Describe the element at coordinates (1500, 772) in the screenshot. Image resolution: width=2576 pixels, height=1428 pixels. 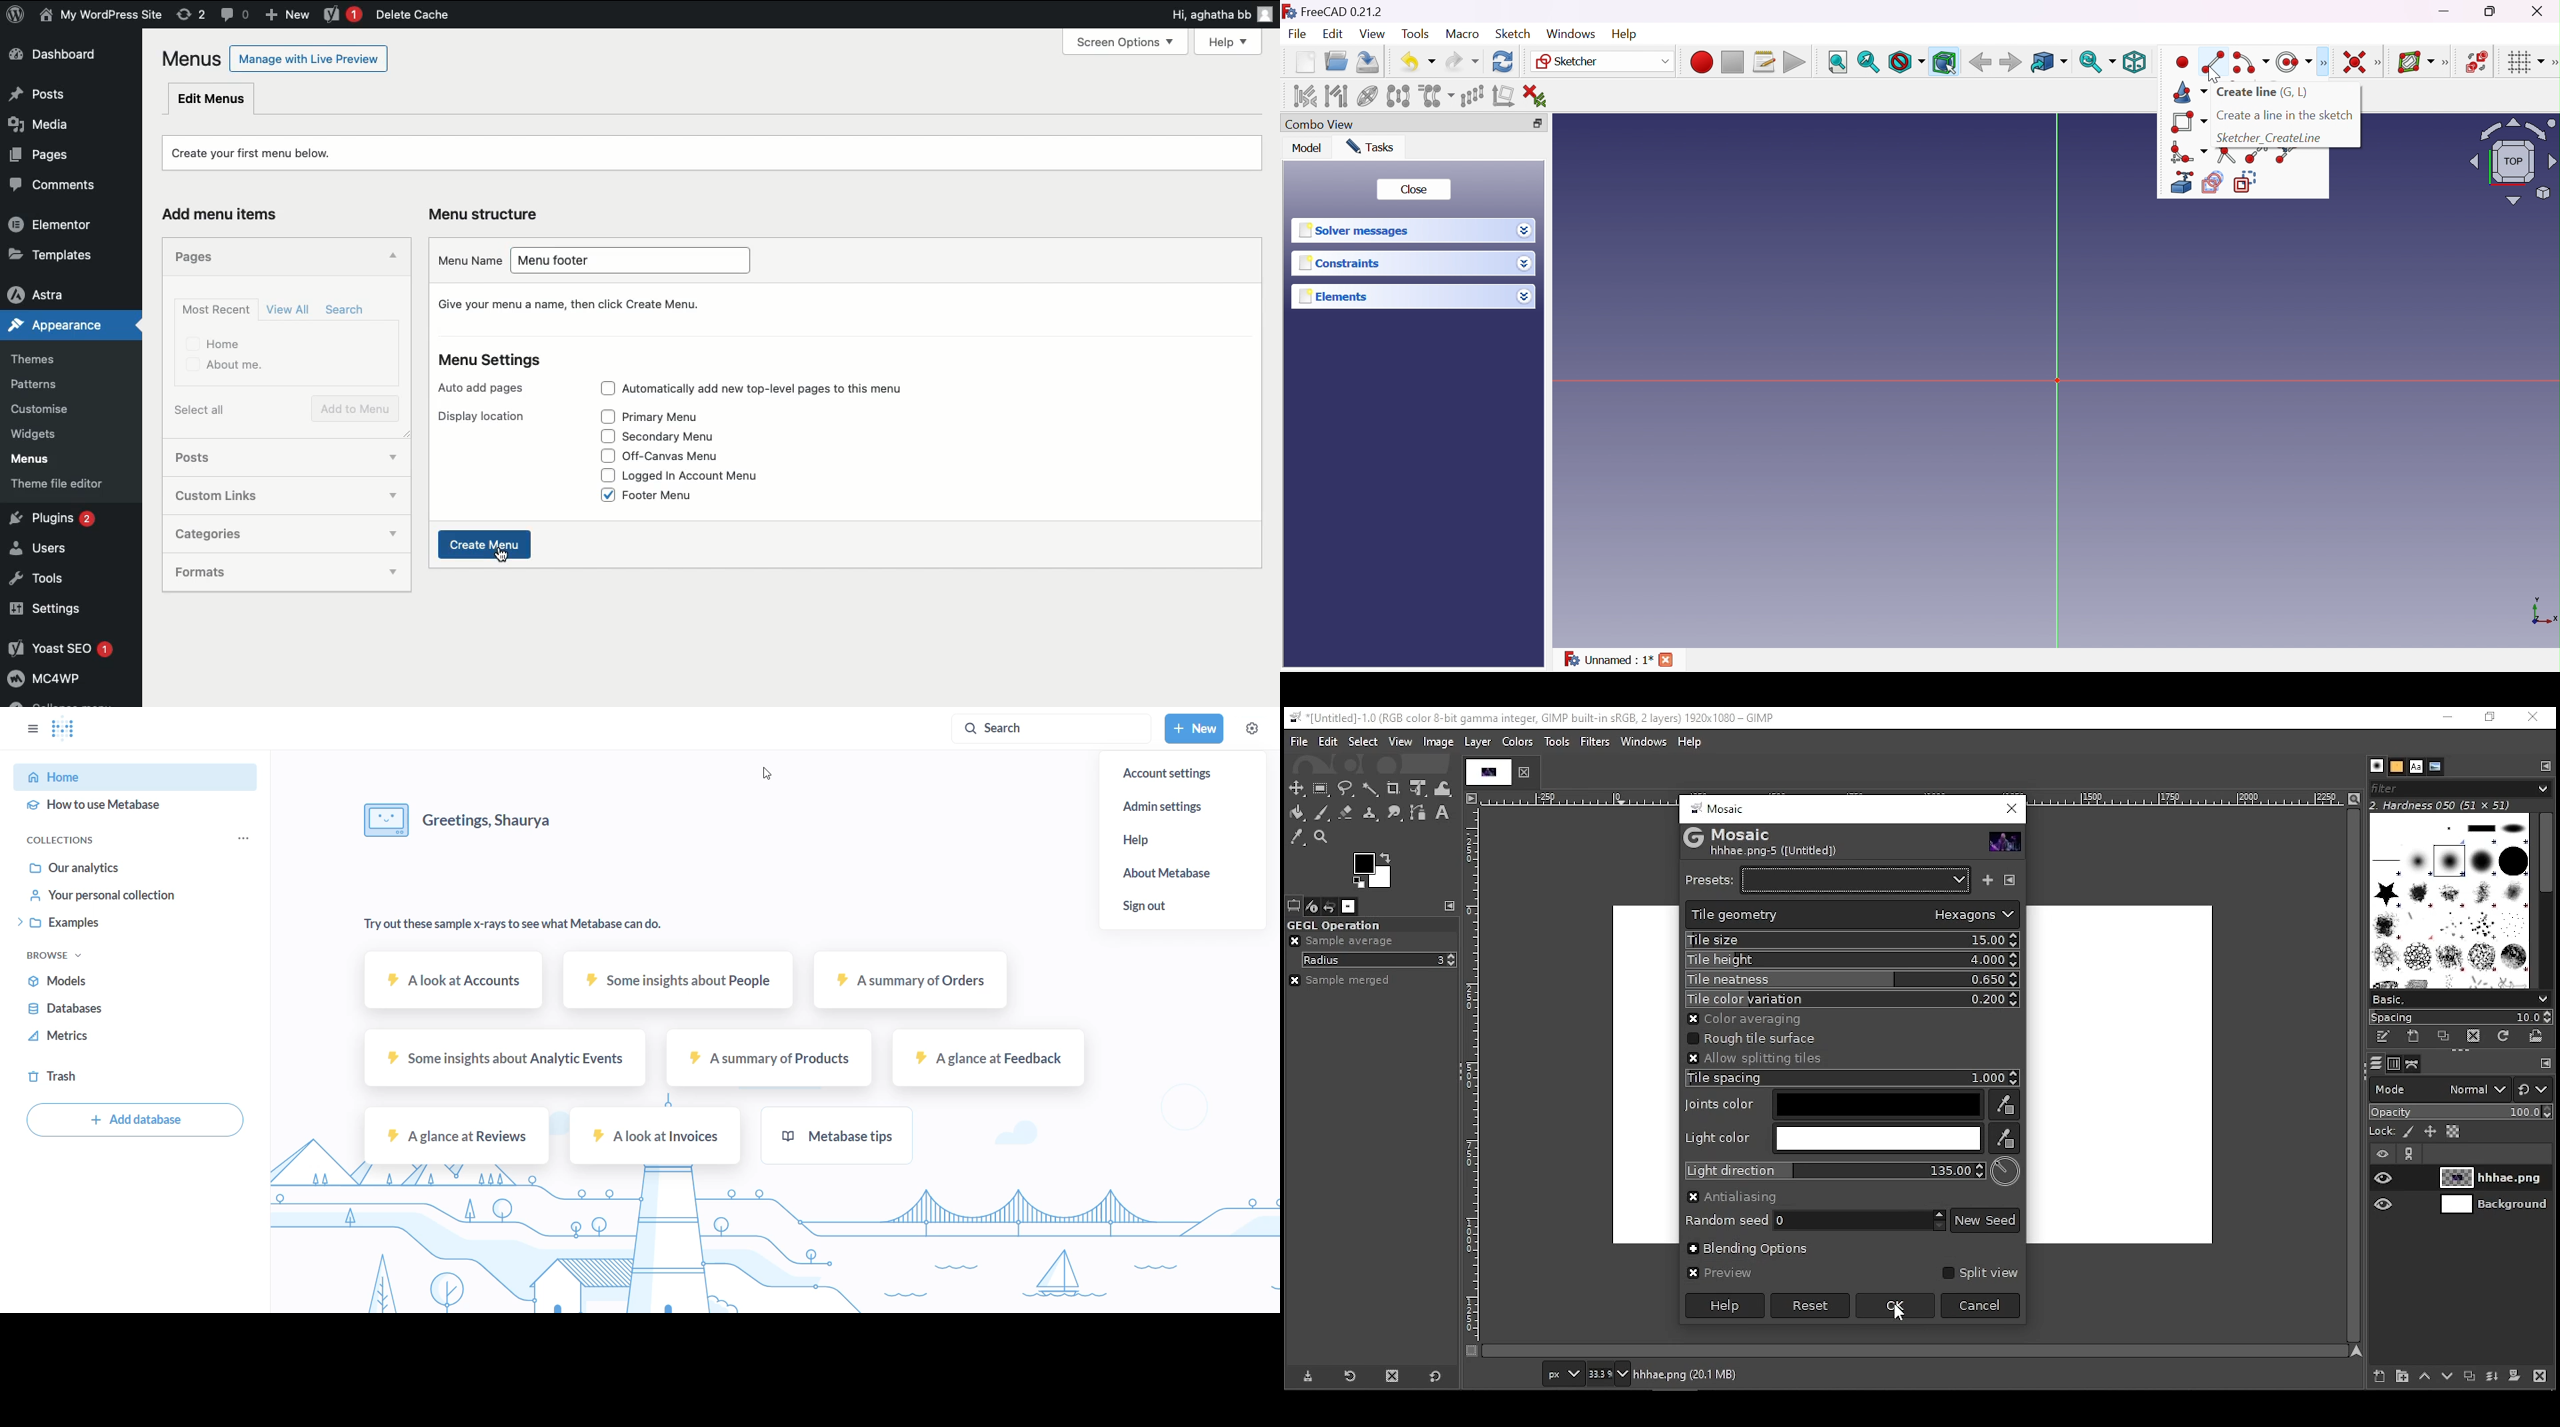
I see `project tab` at that location.